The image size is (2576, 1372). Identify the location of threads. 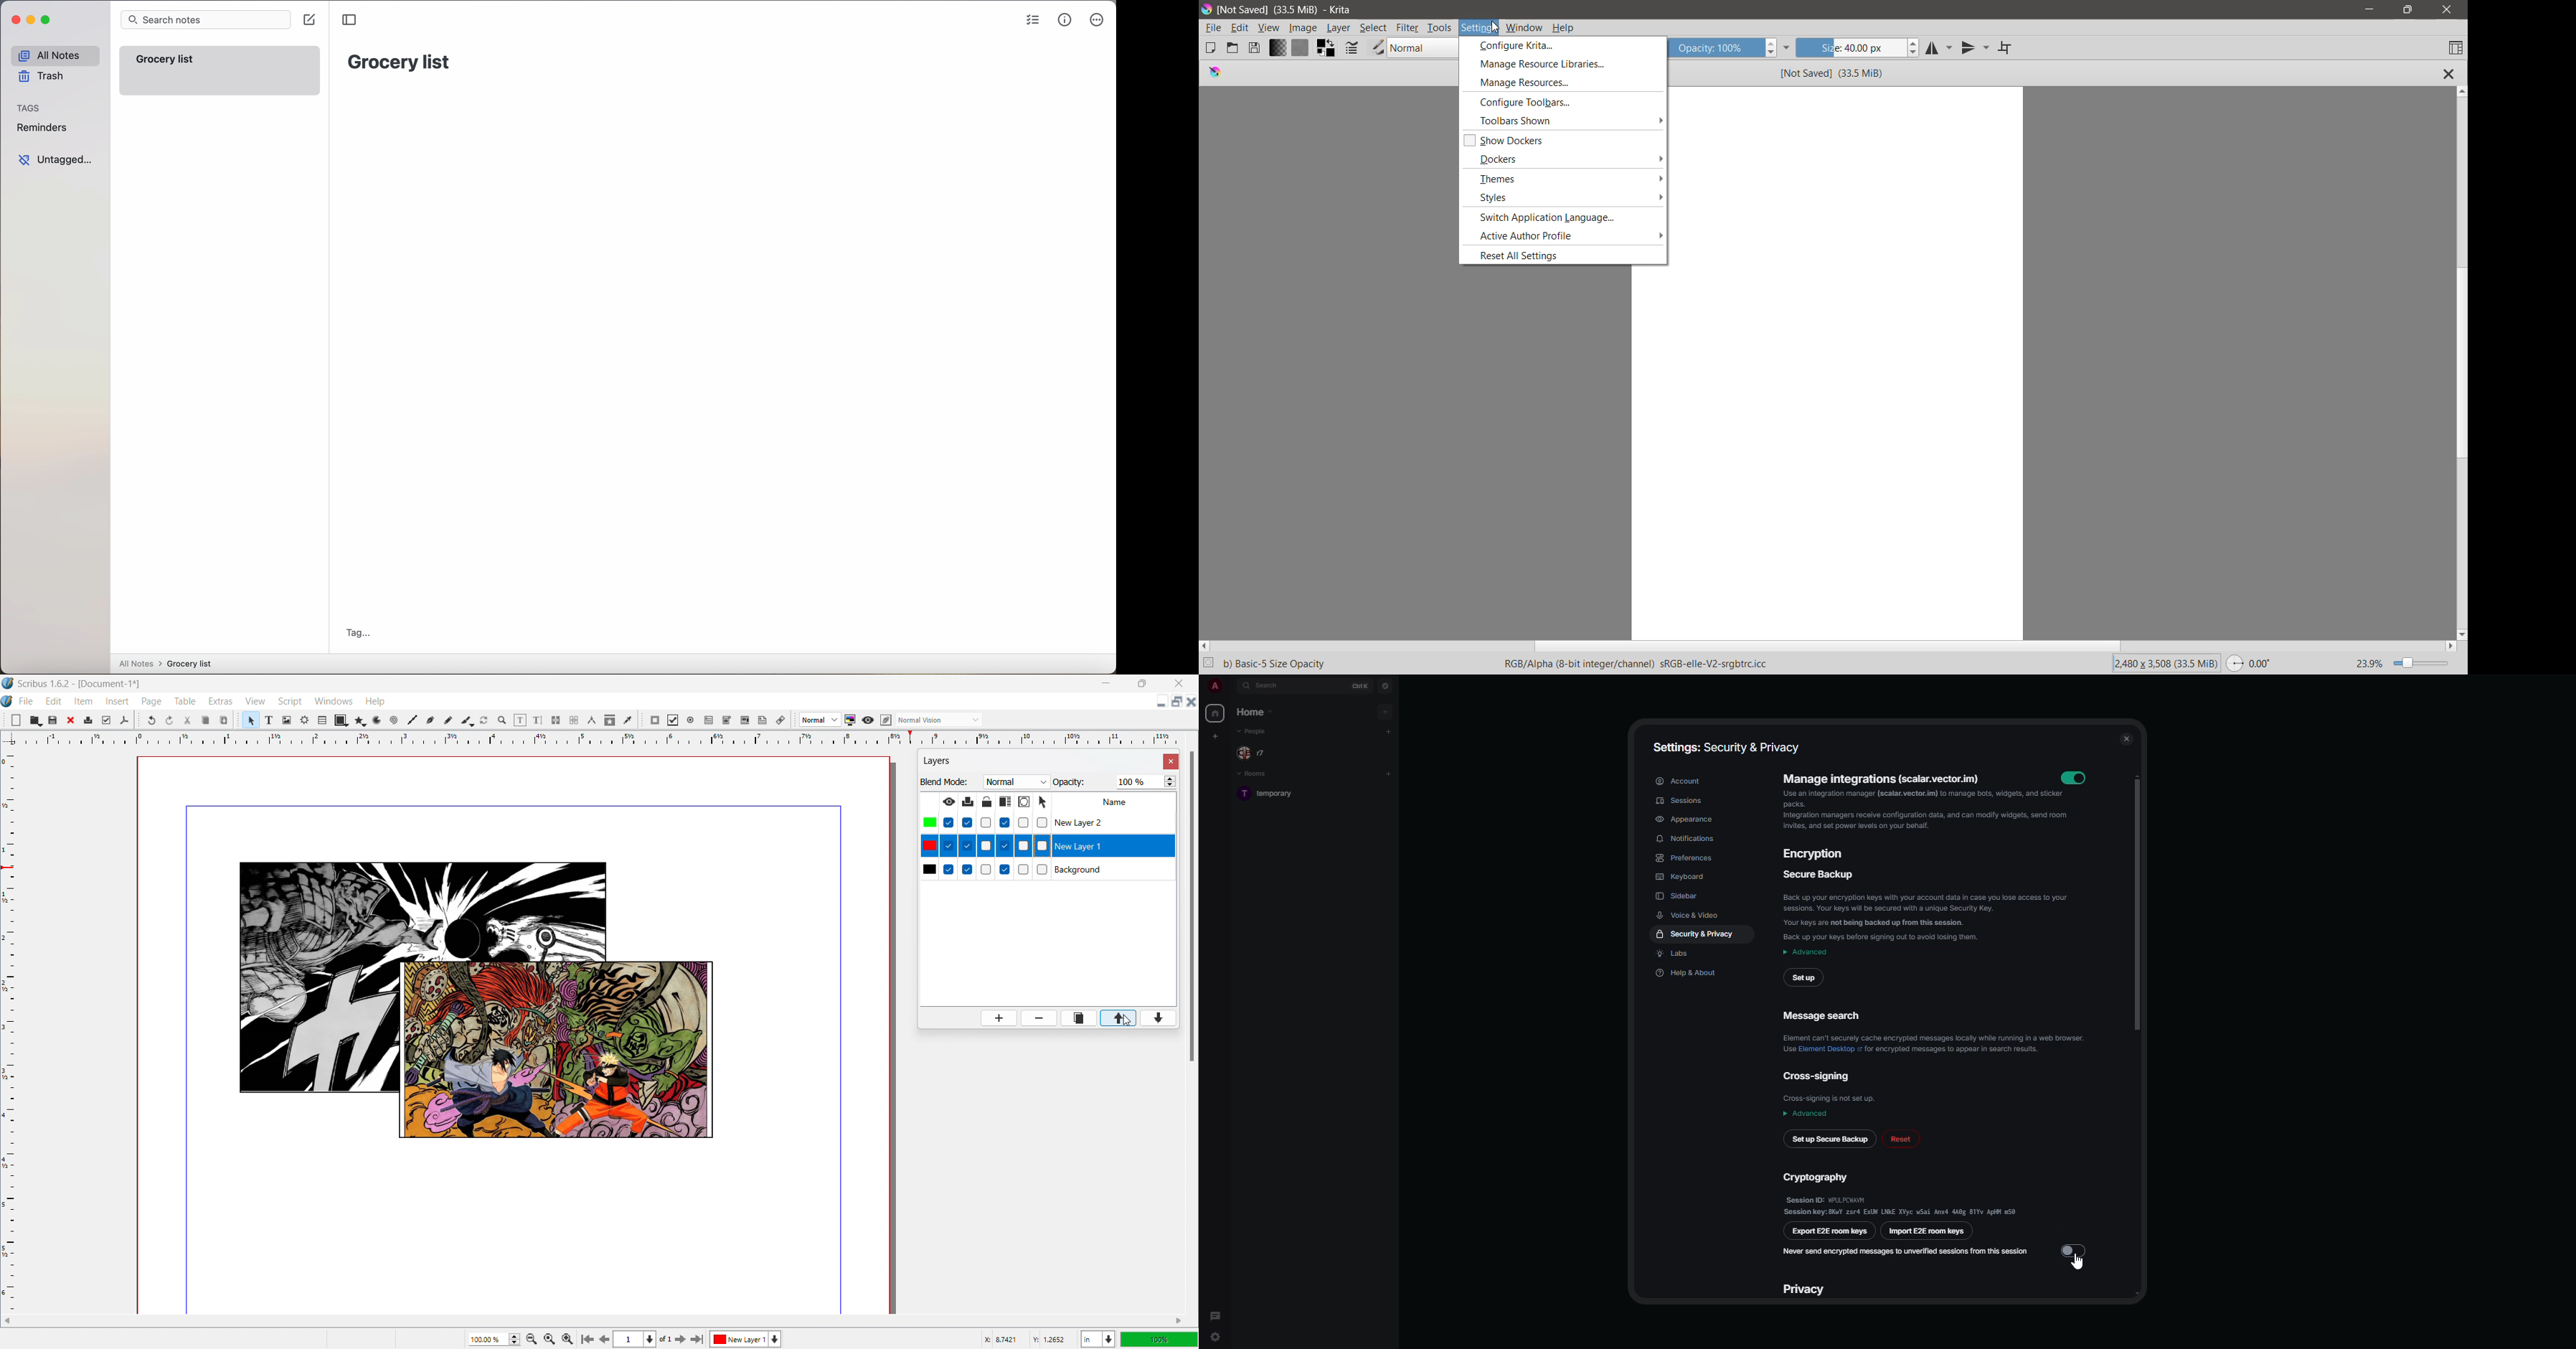
(1216, 1312).